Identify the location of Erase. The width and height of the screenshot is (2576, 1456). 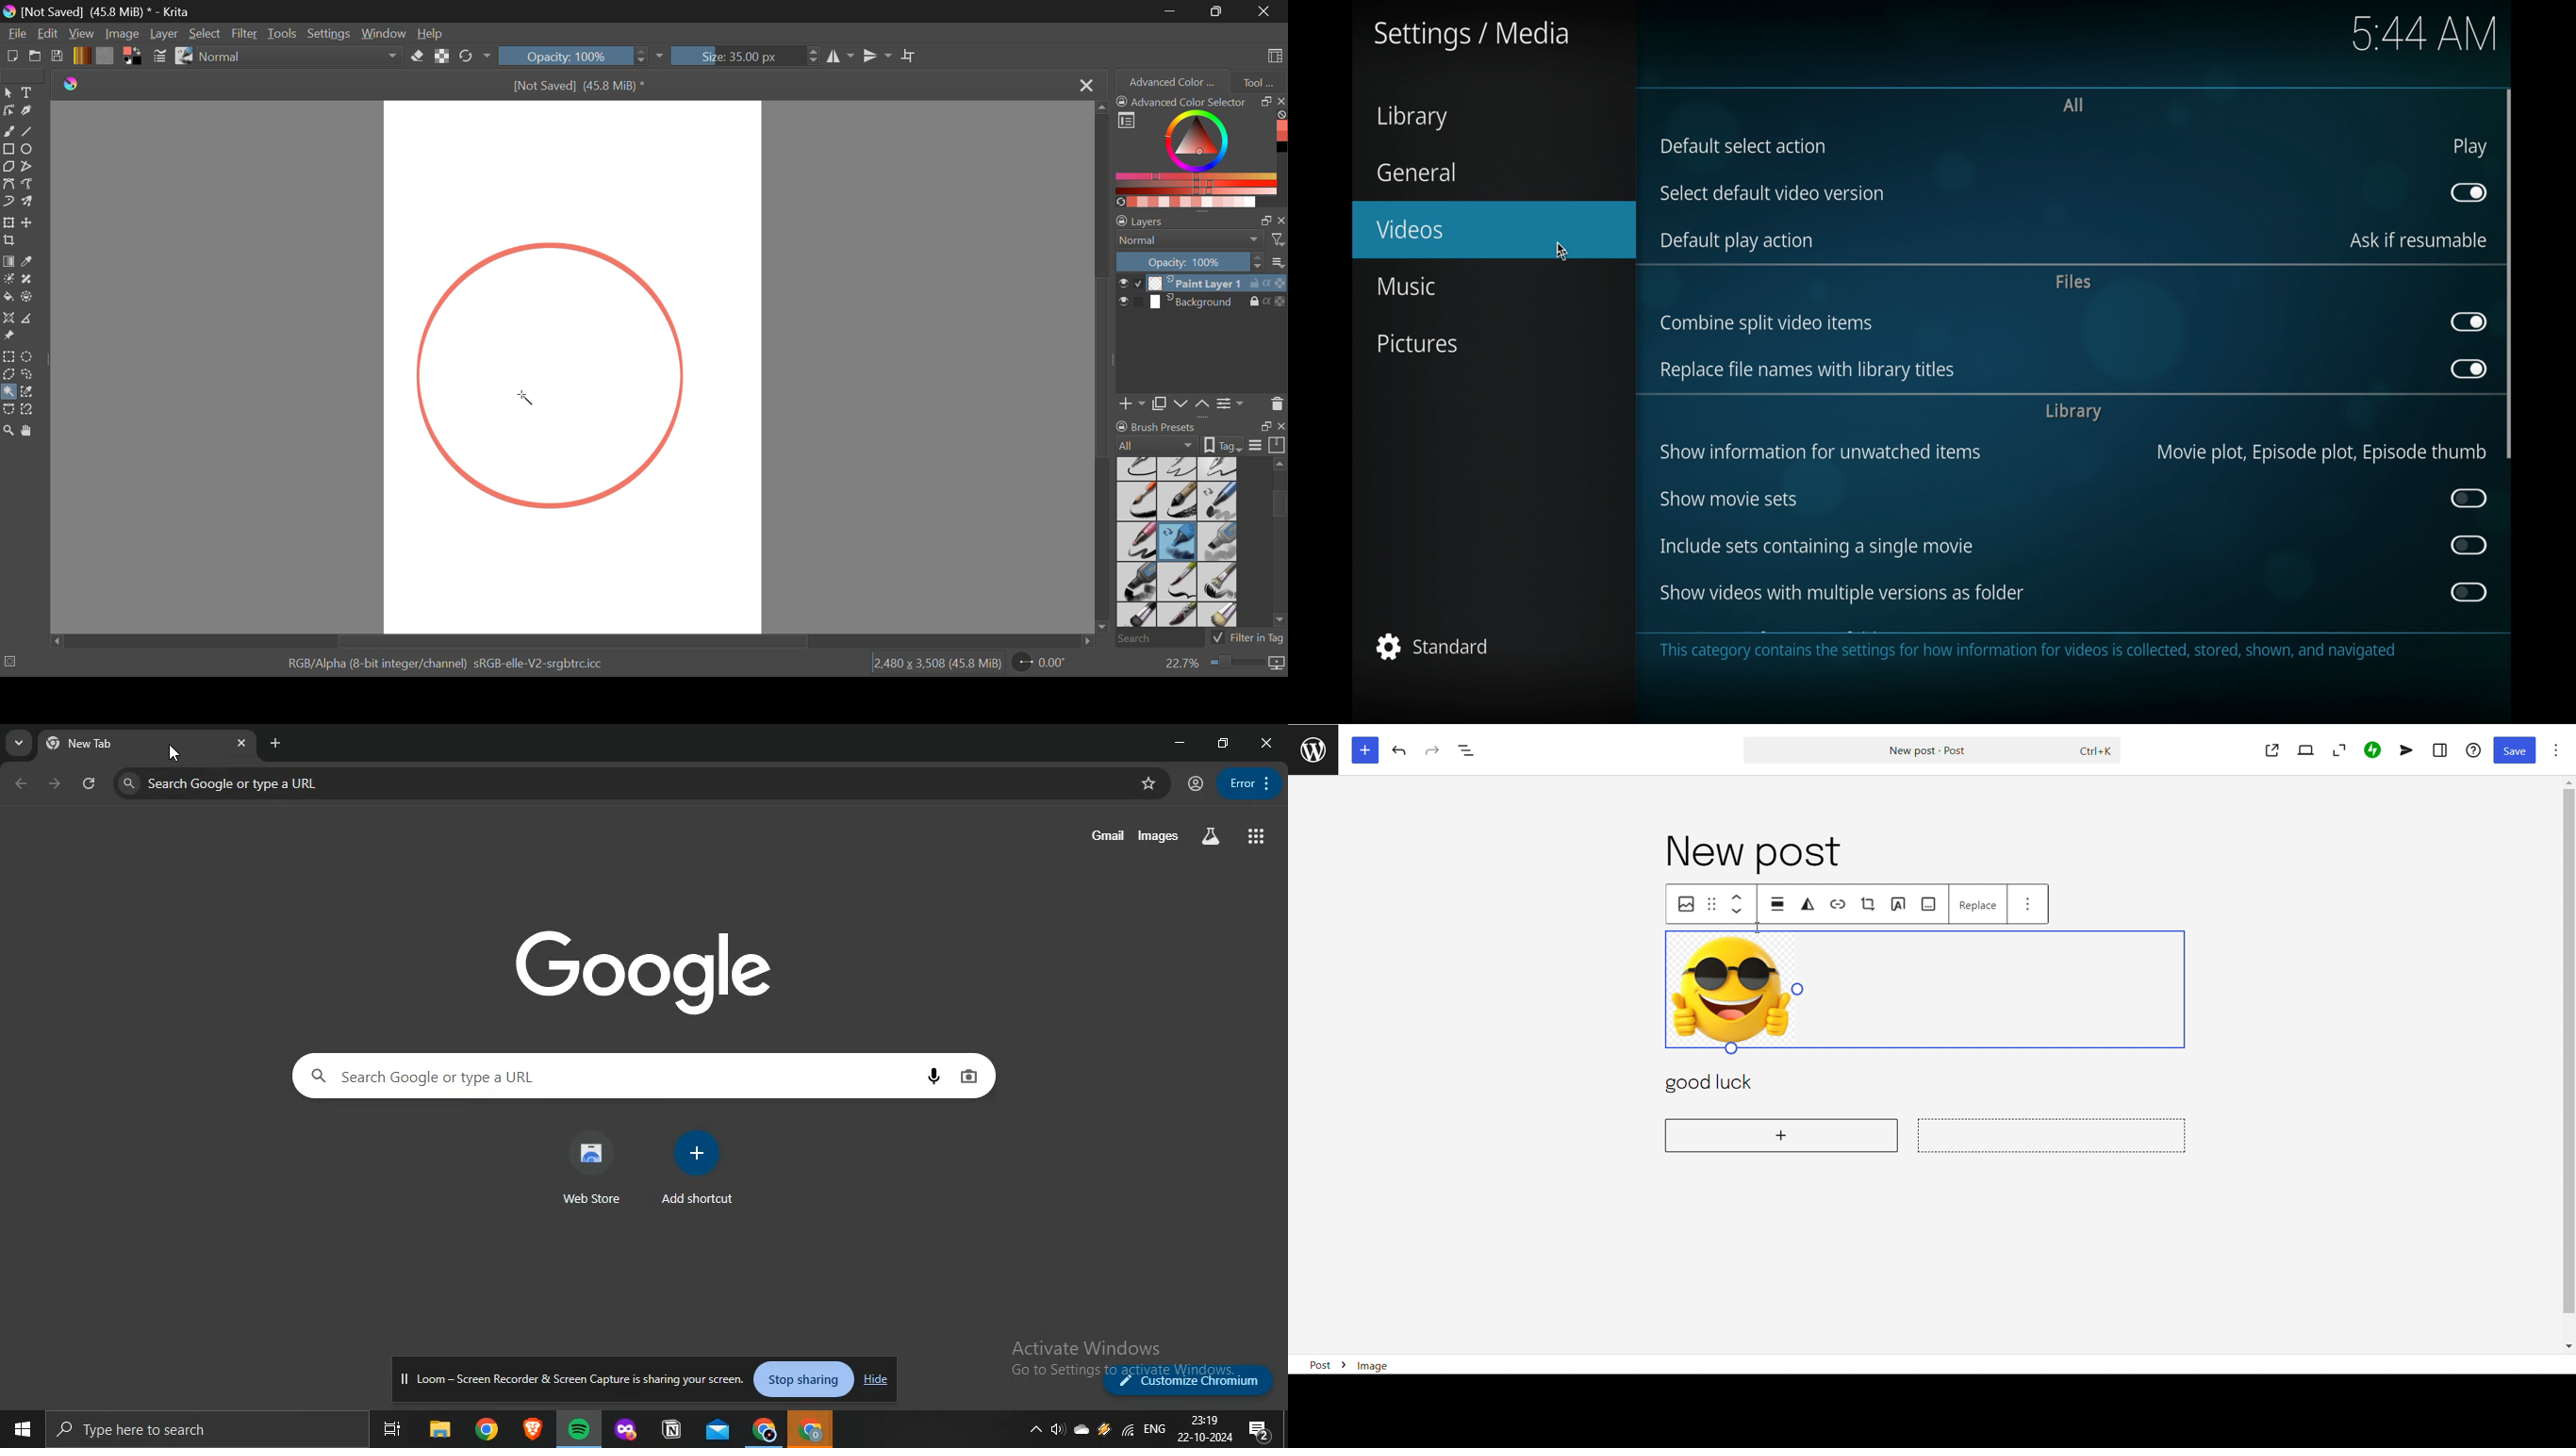
(420, 58).